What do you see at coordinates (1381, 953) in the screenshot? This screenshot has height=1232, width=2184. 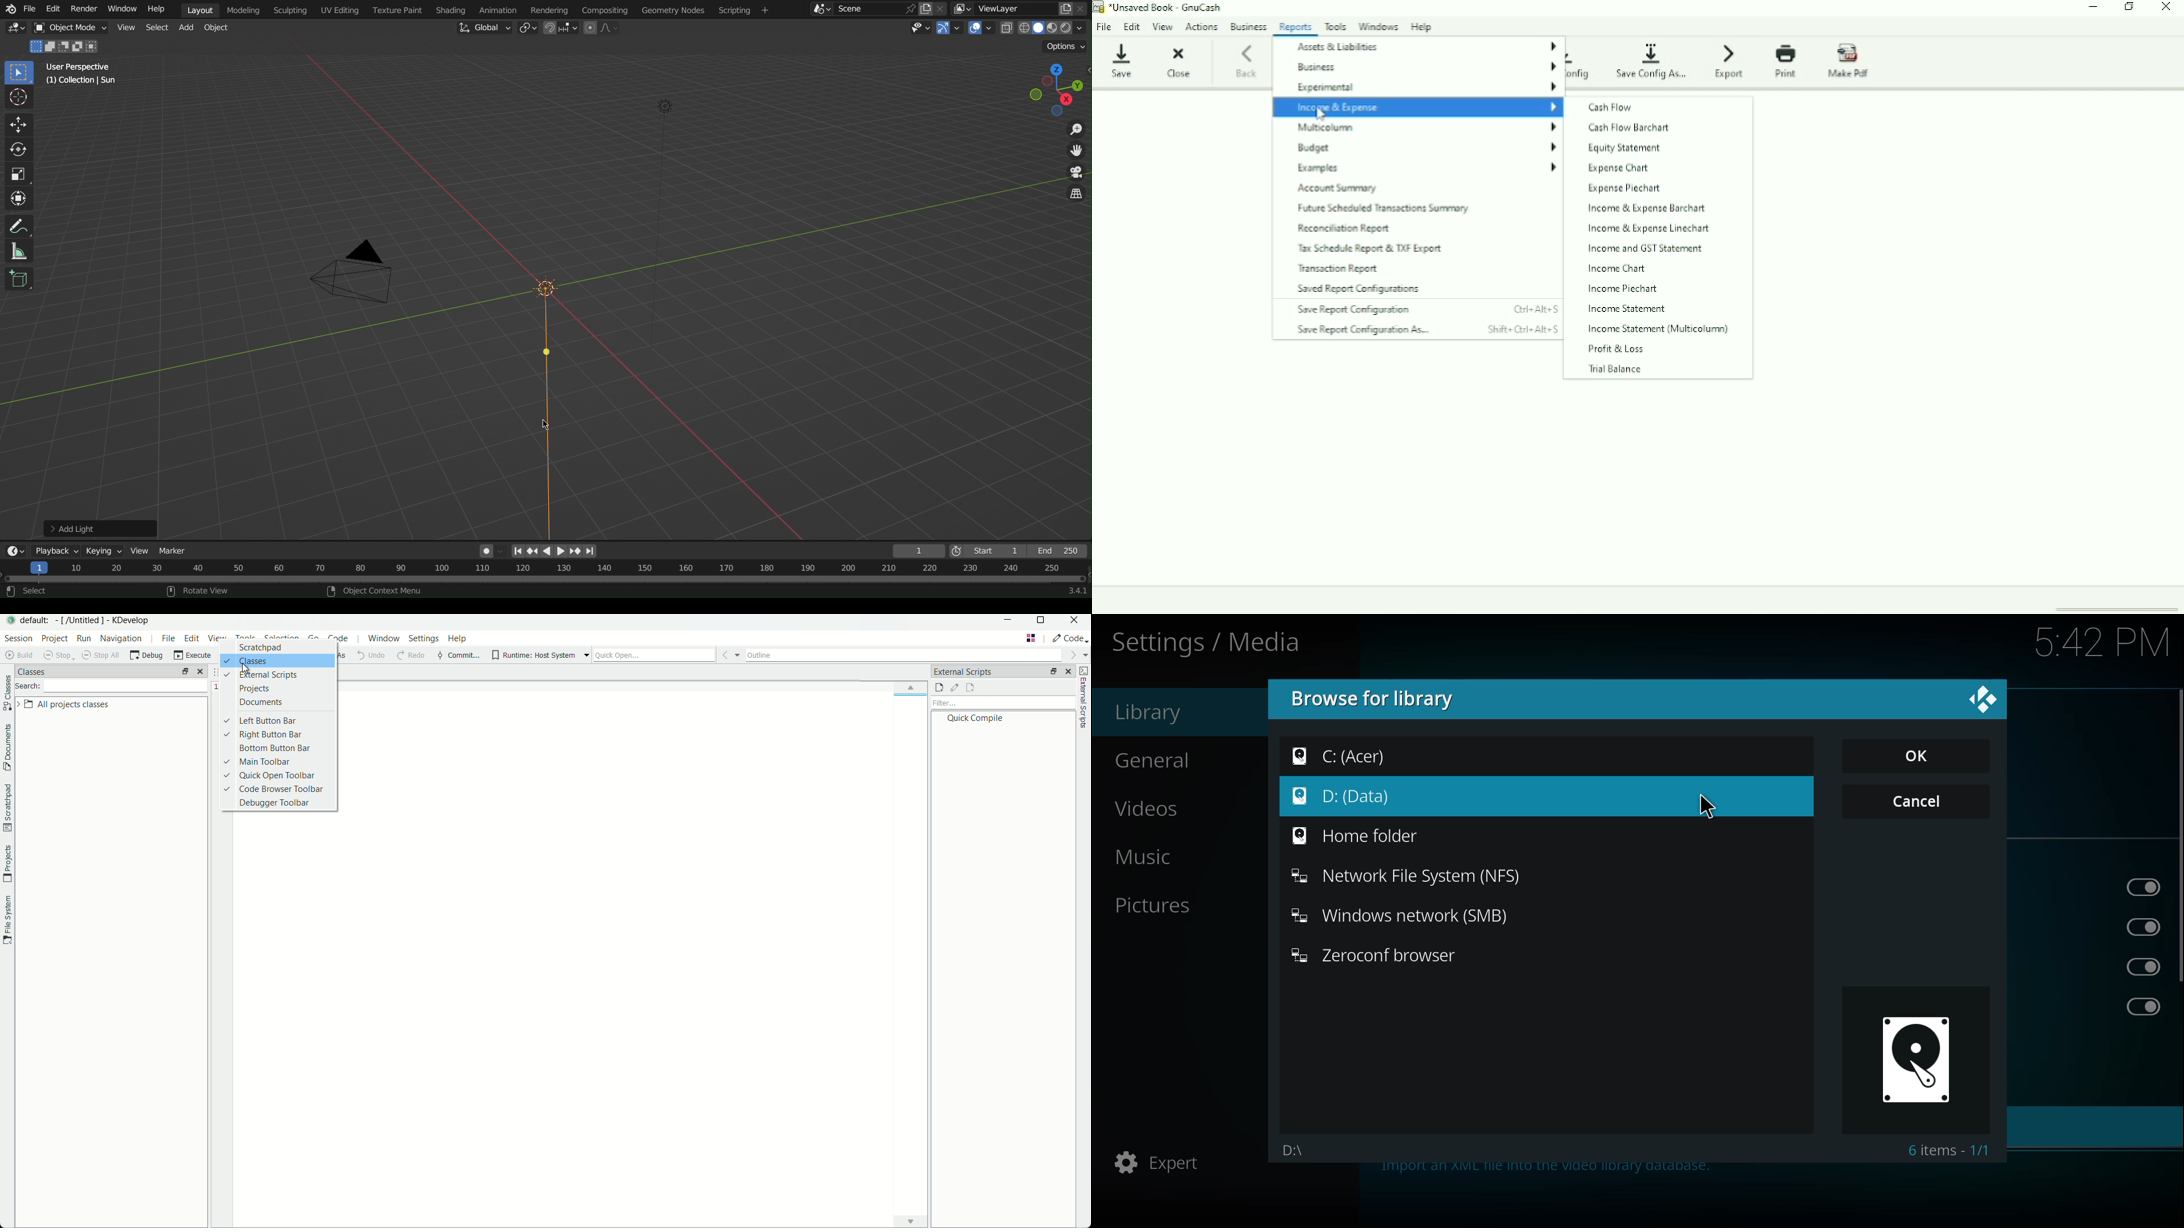 I see `zeroconf` at bounding box center [1381, 953].